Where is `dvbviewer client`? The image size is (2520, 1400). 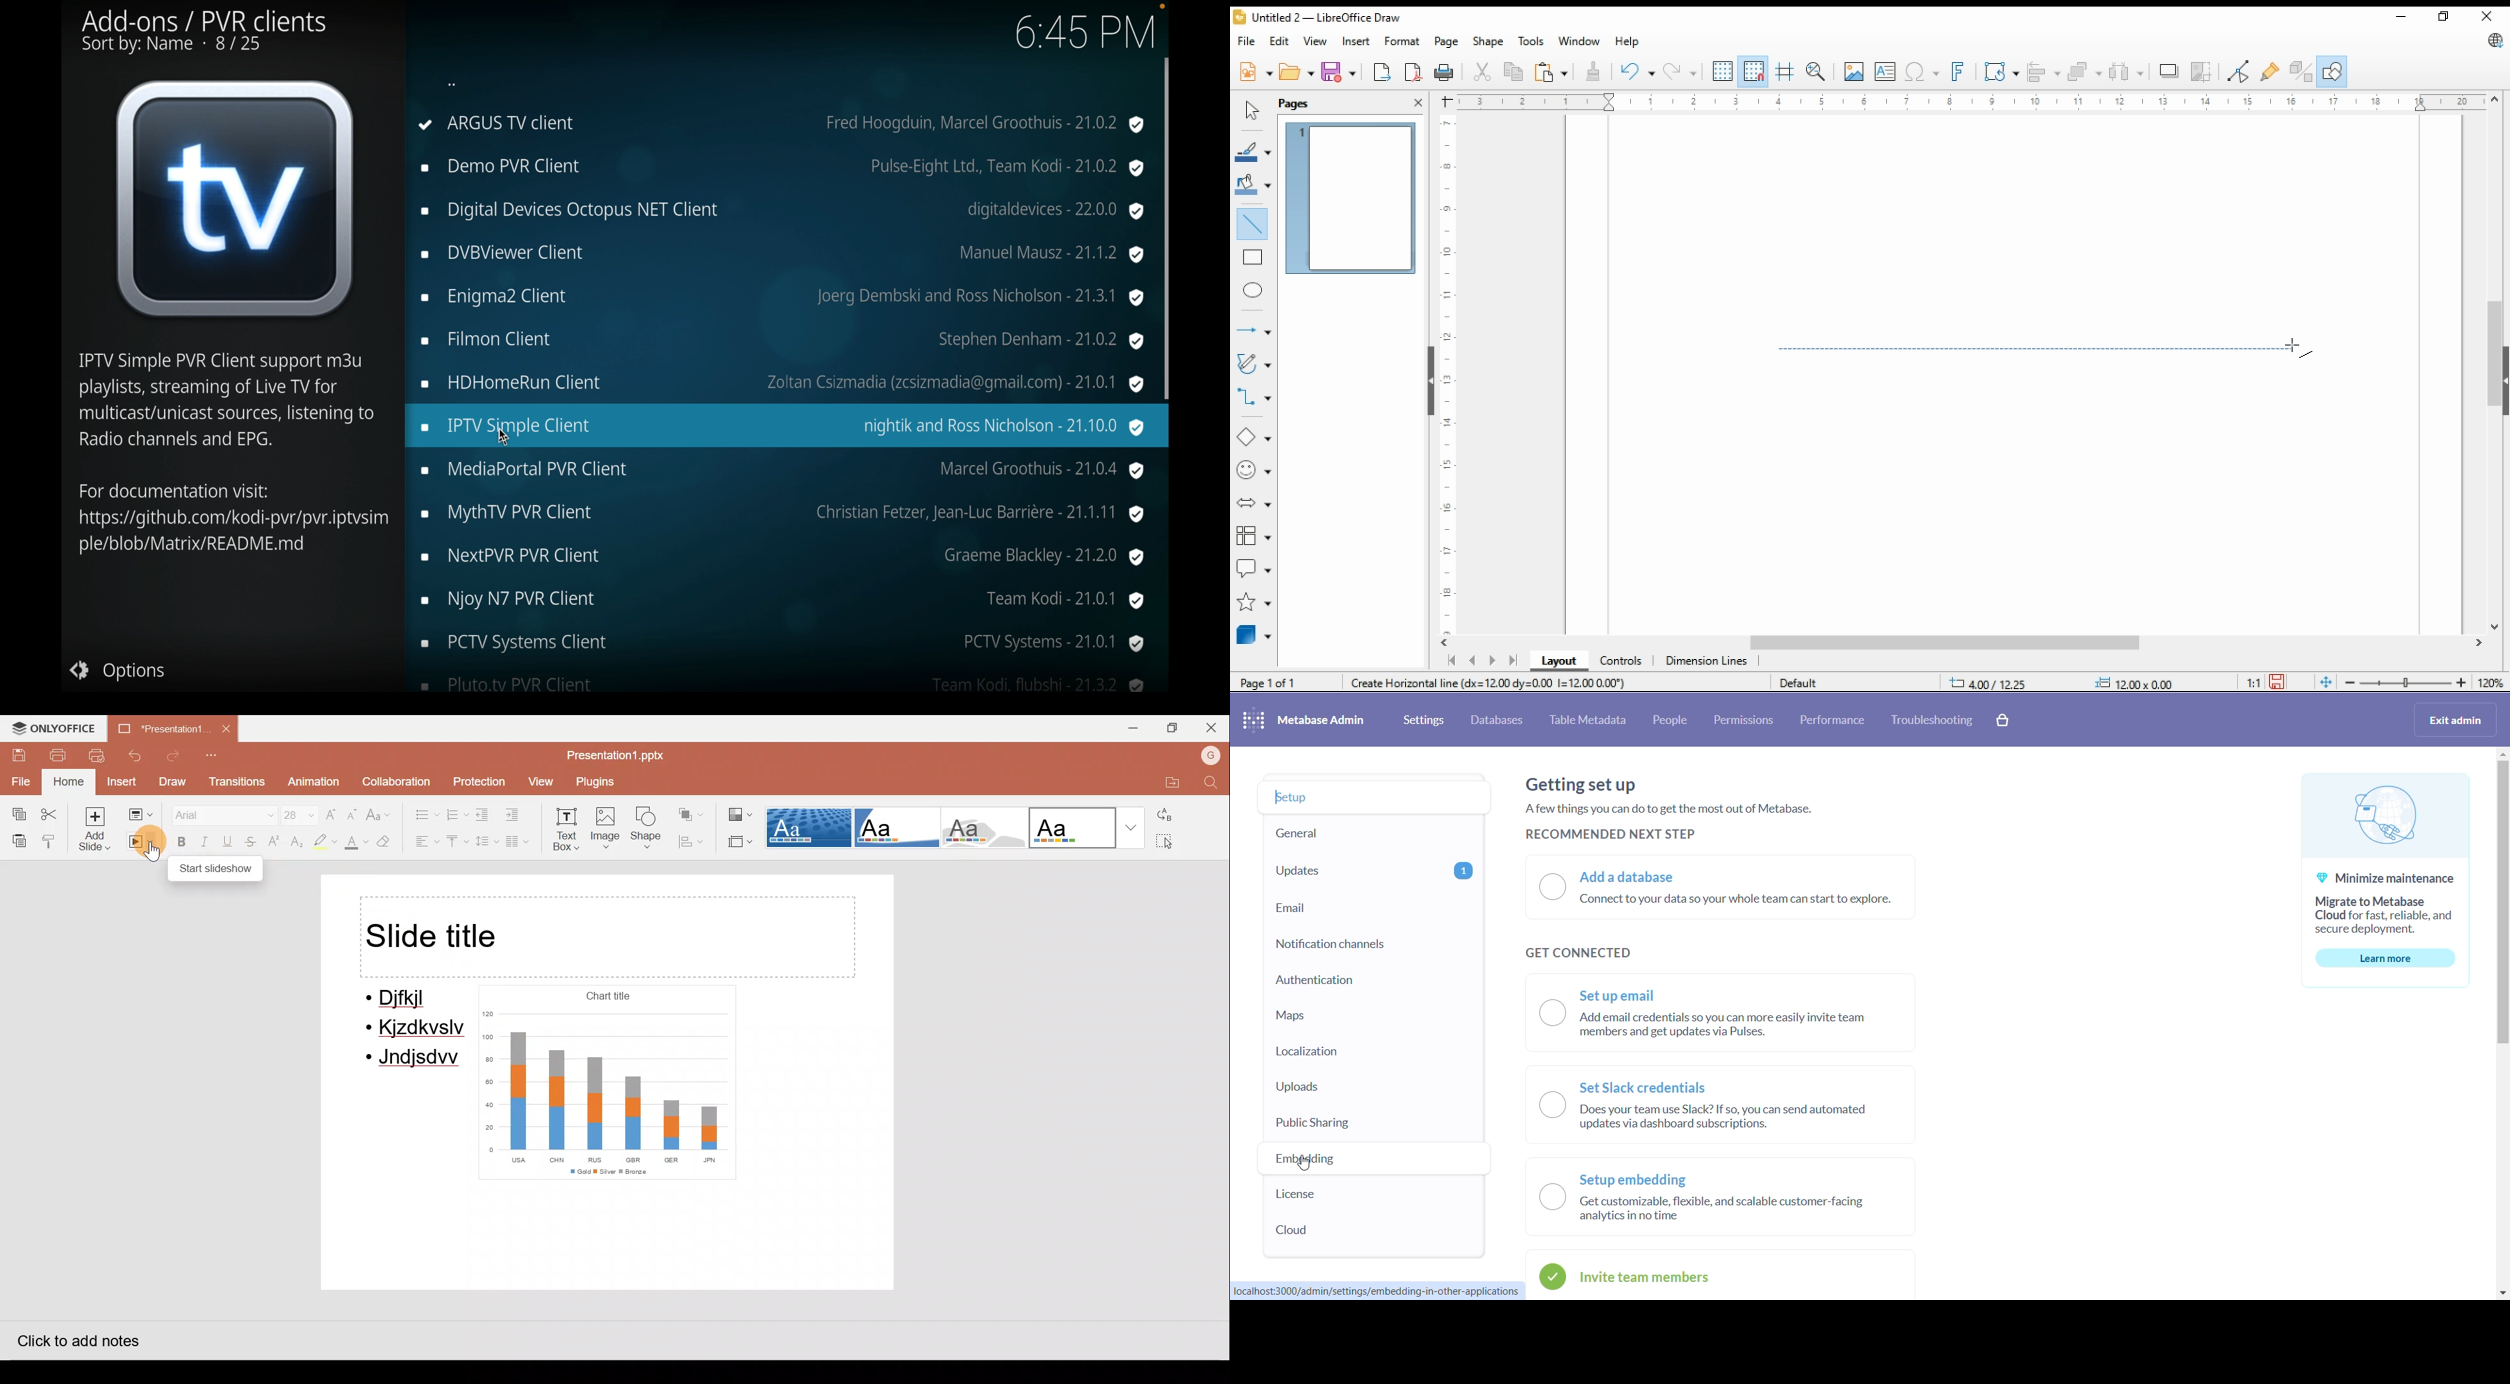 dvbviewer client is located at coordinates (780, 253).